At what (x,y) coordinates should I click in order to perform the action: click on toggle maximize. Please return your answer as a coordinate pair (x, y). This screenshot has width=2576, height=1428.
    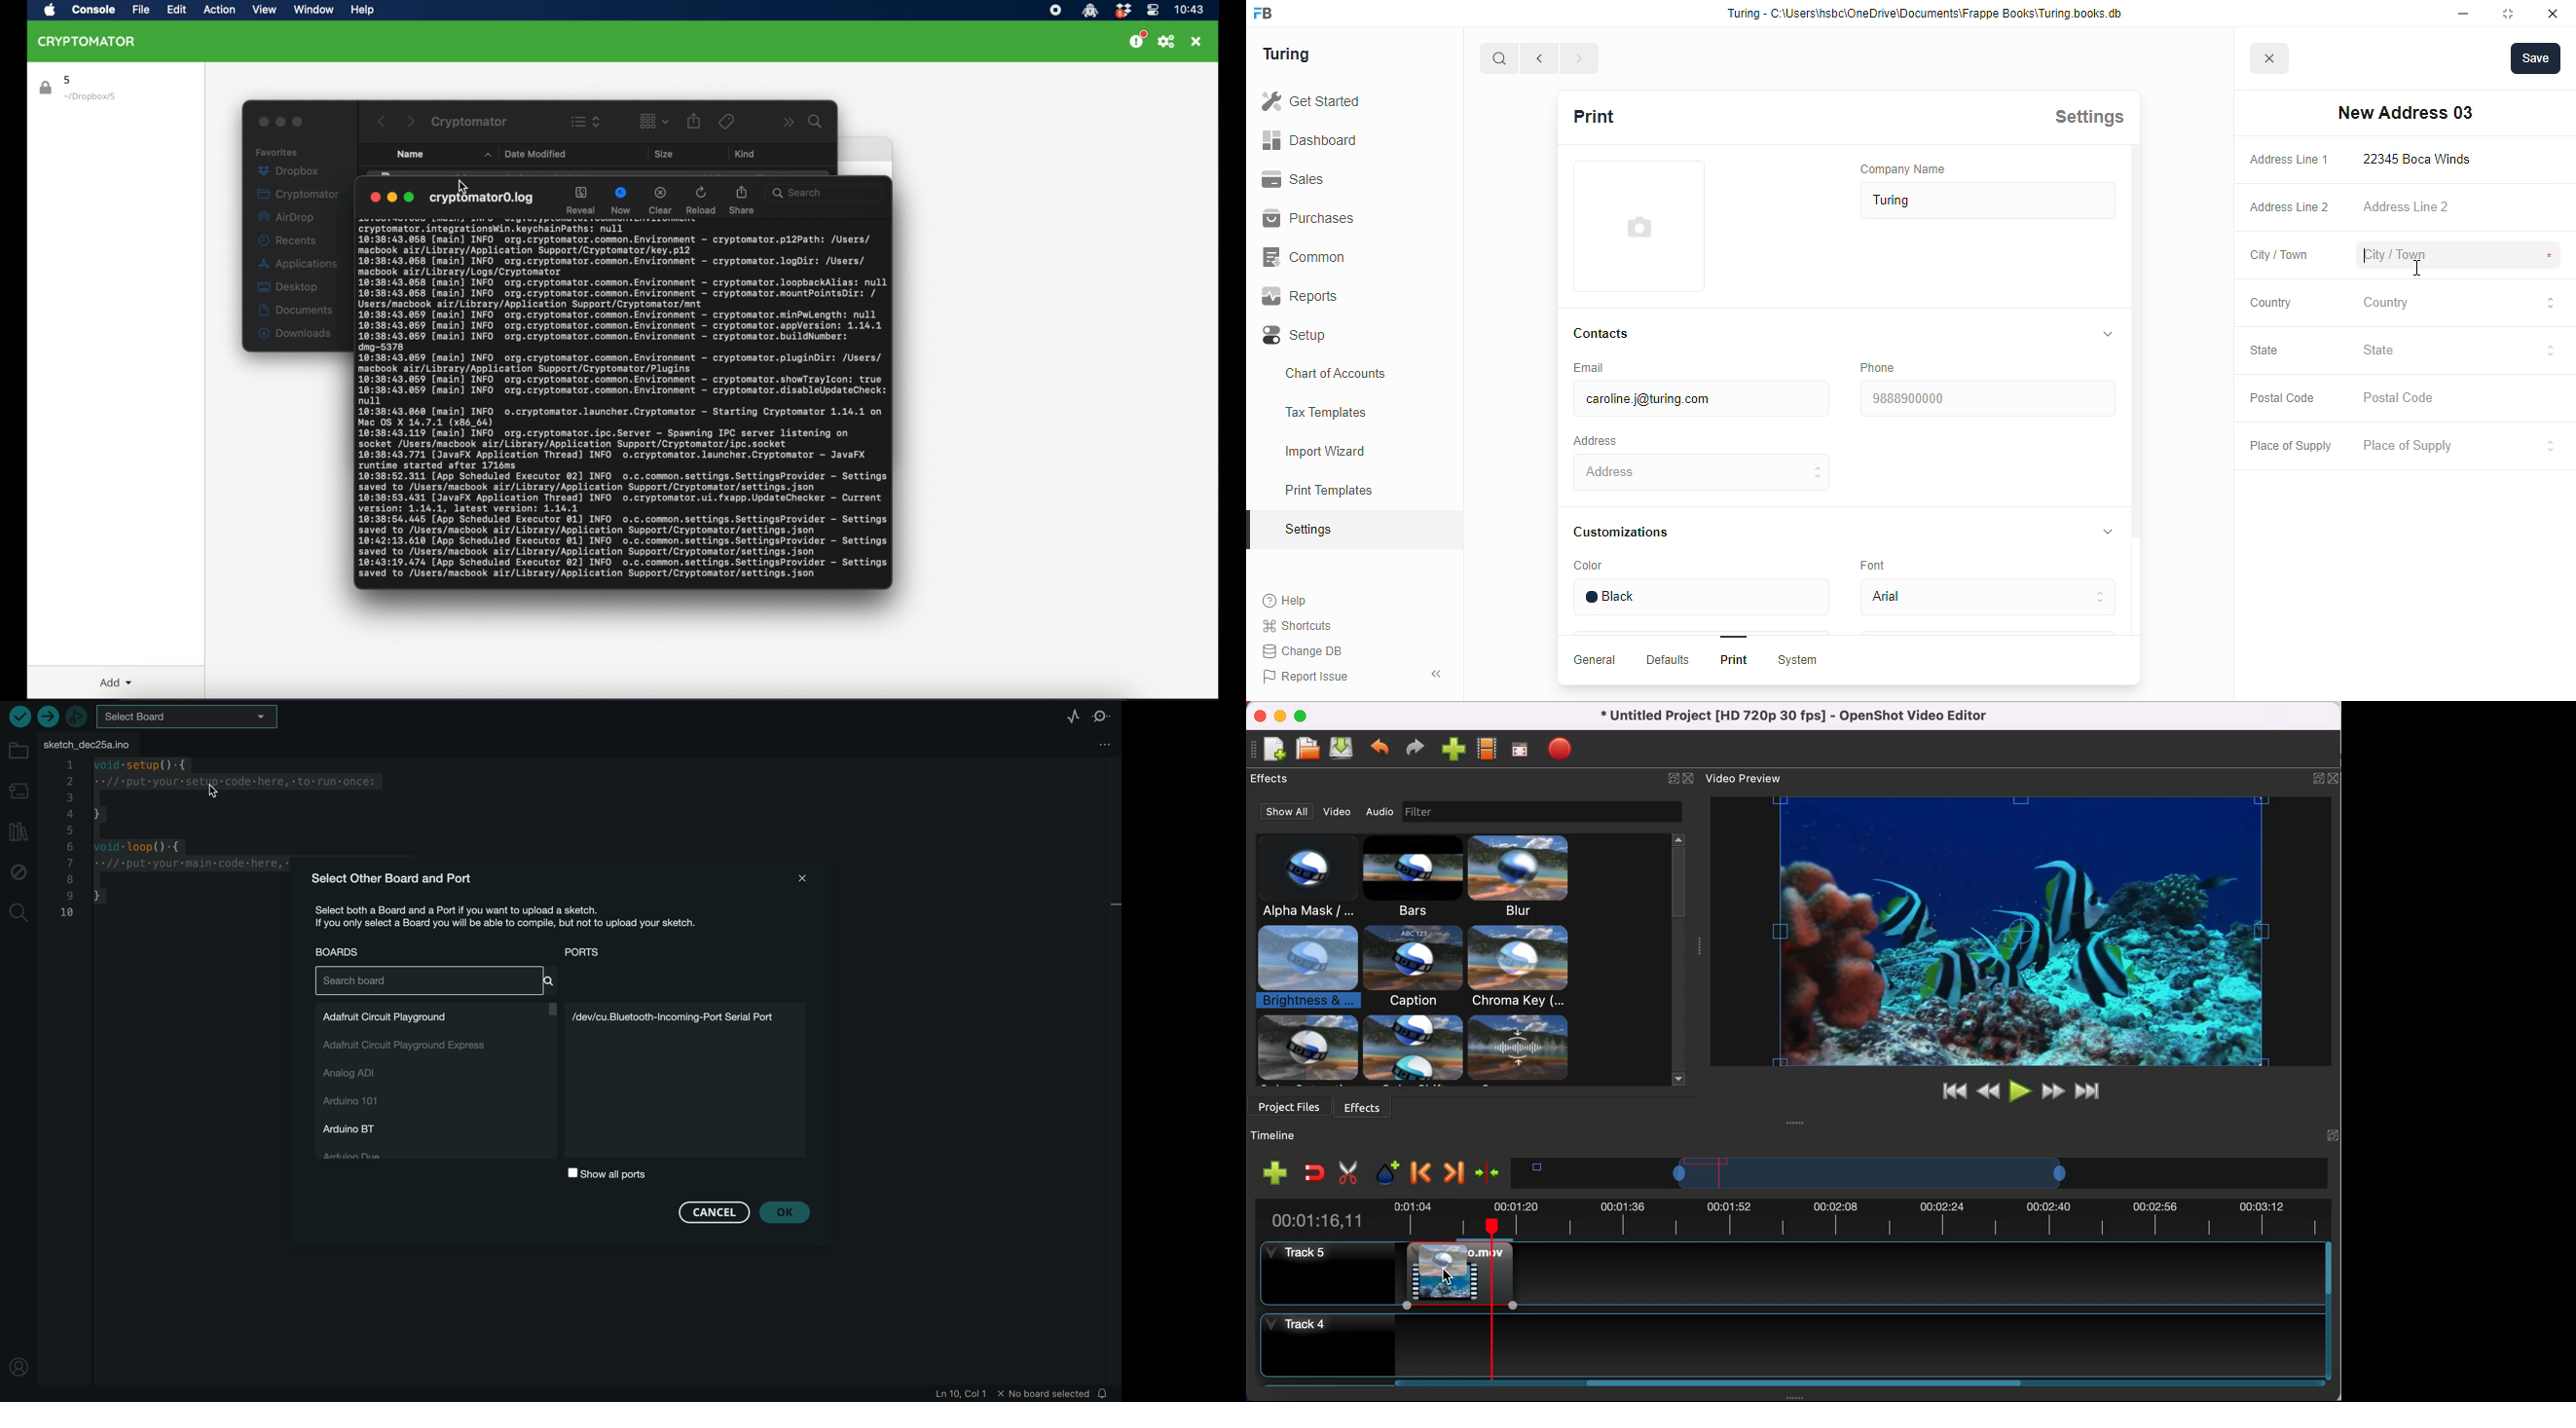
    Looking at the image, I should click on (2507, 13).